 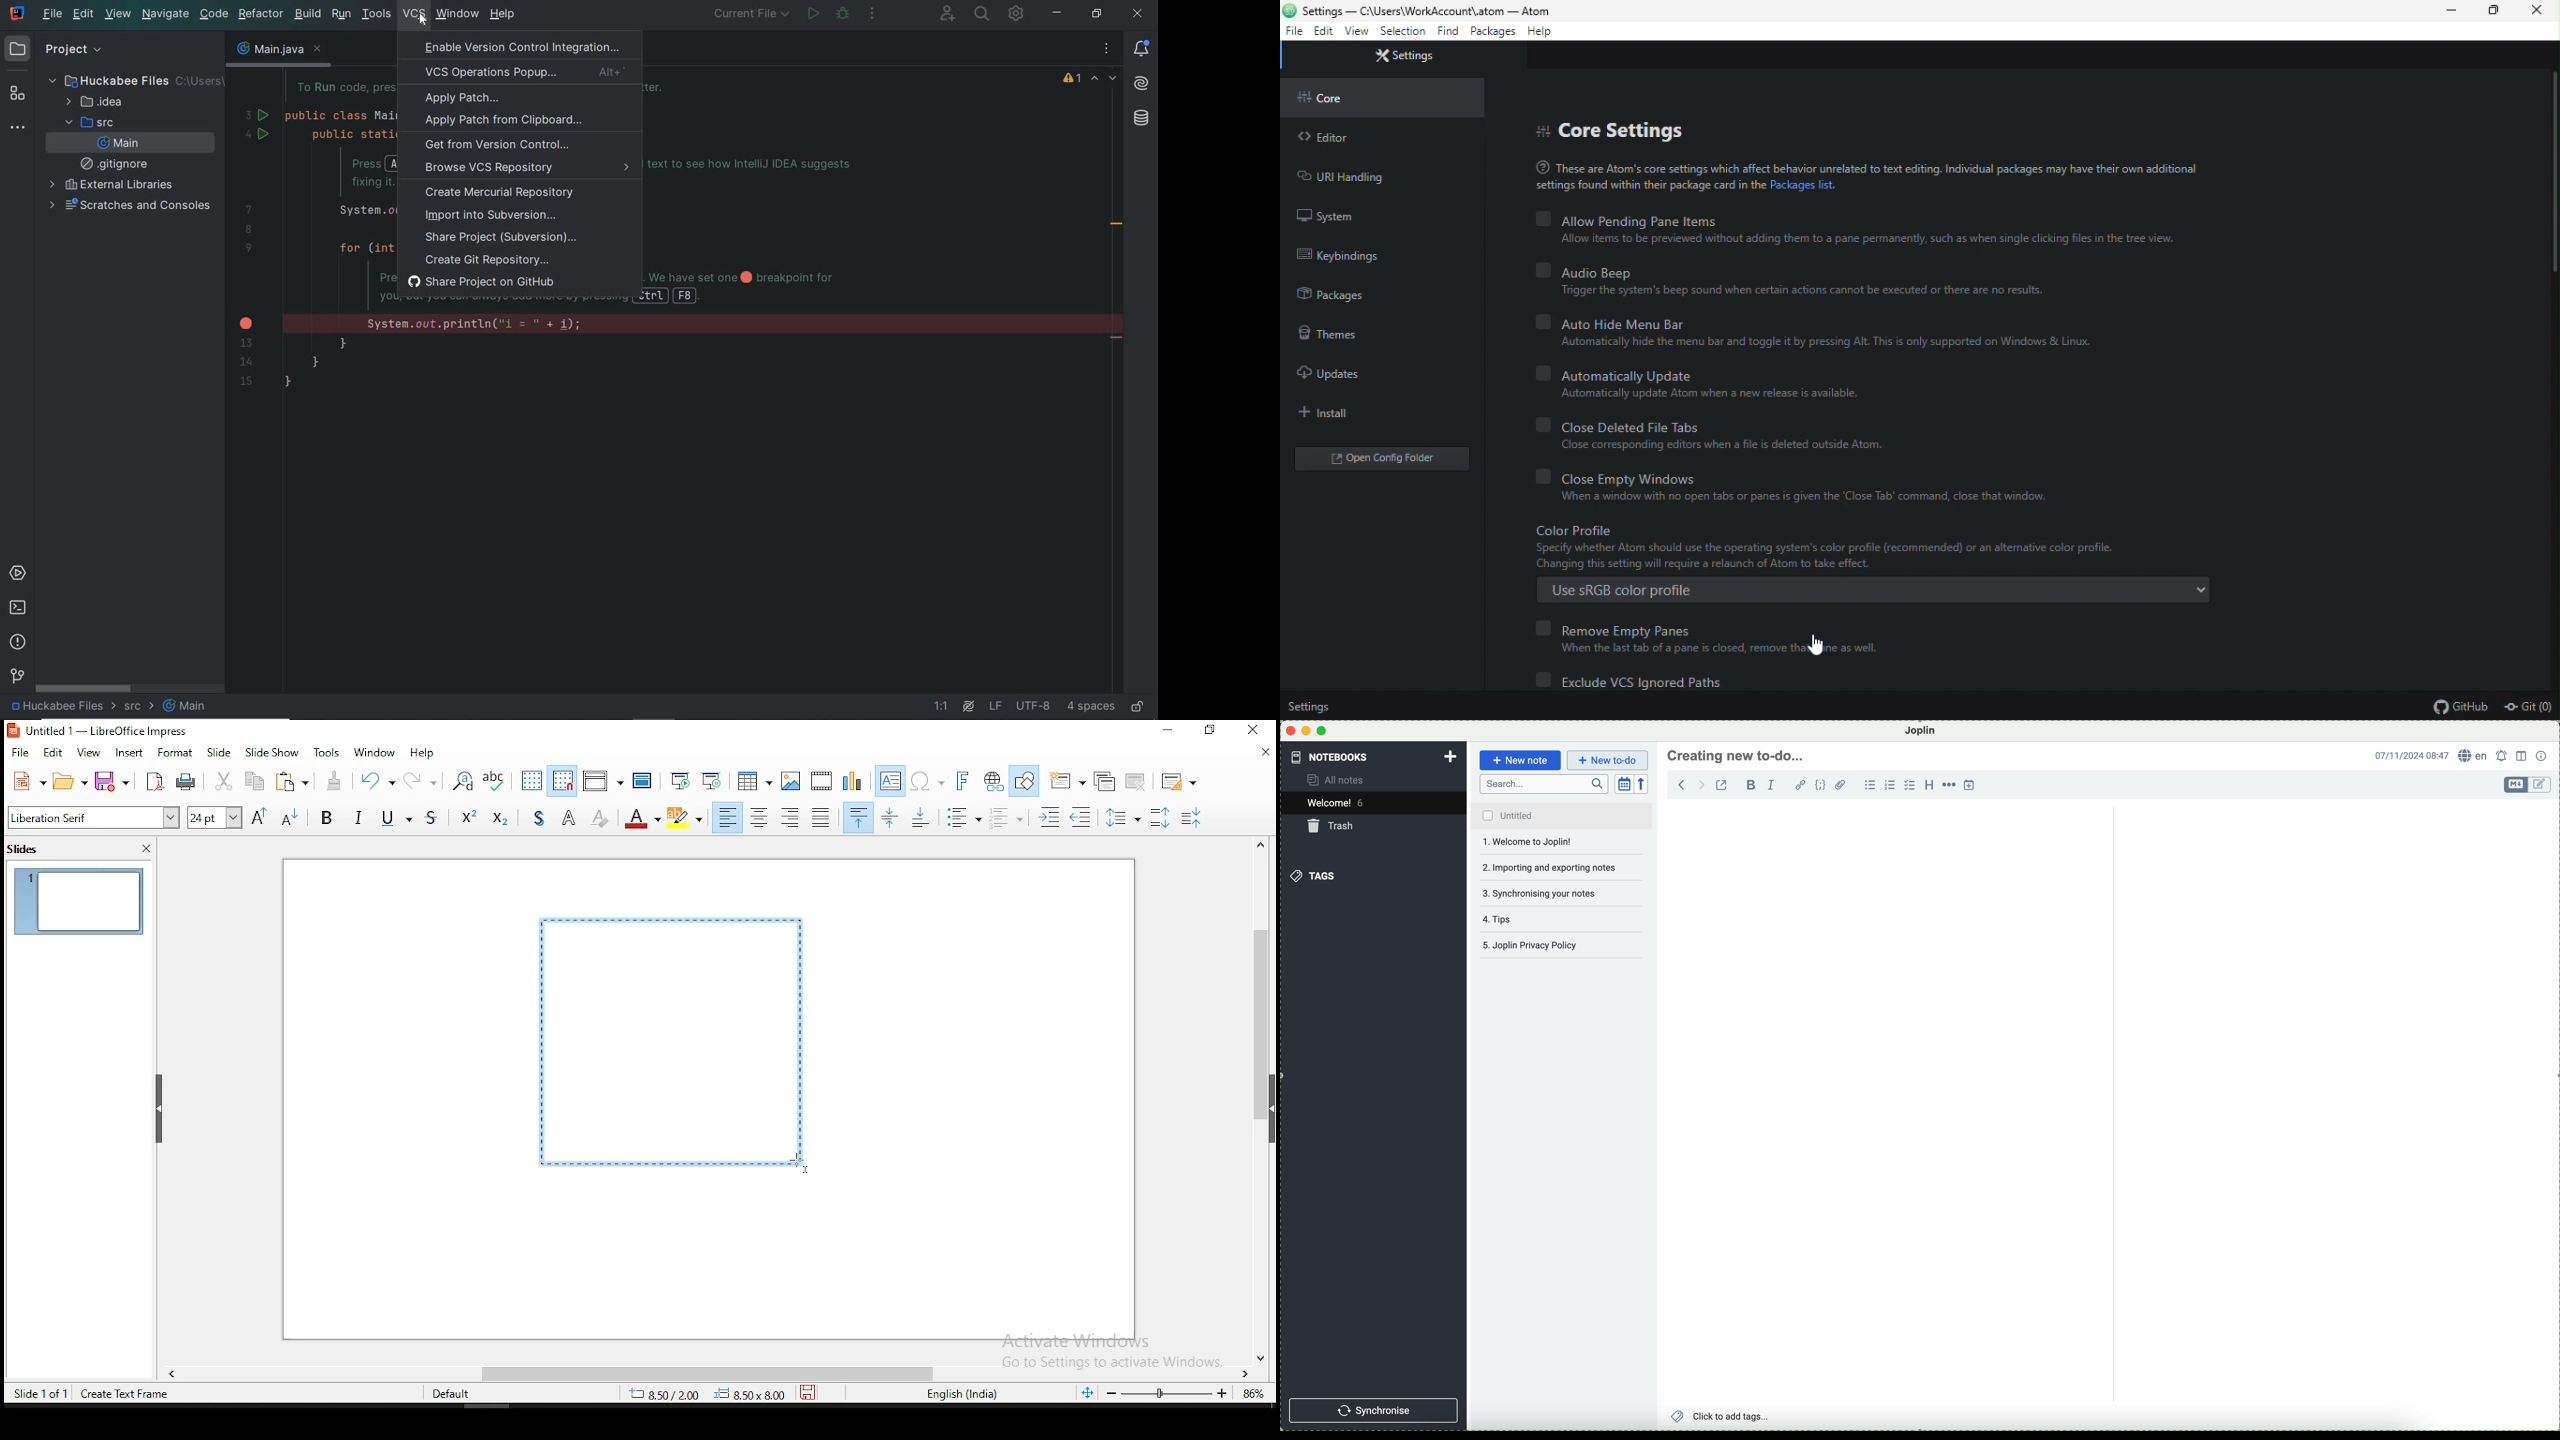 What do you see at coordinates (463, 99) in the screenshot?
I see `apply patch` at bounding box center [463, 99].